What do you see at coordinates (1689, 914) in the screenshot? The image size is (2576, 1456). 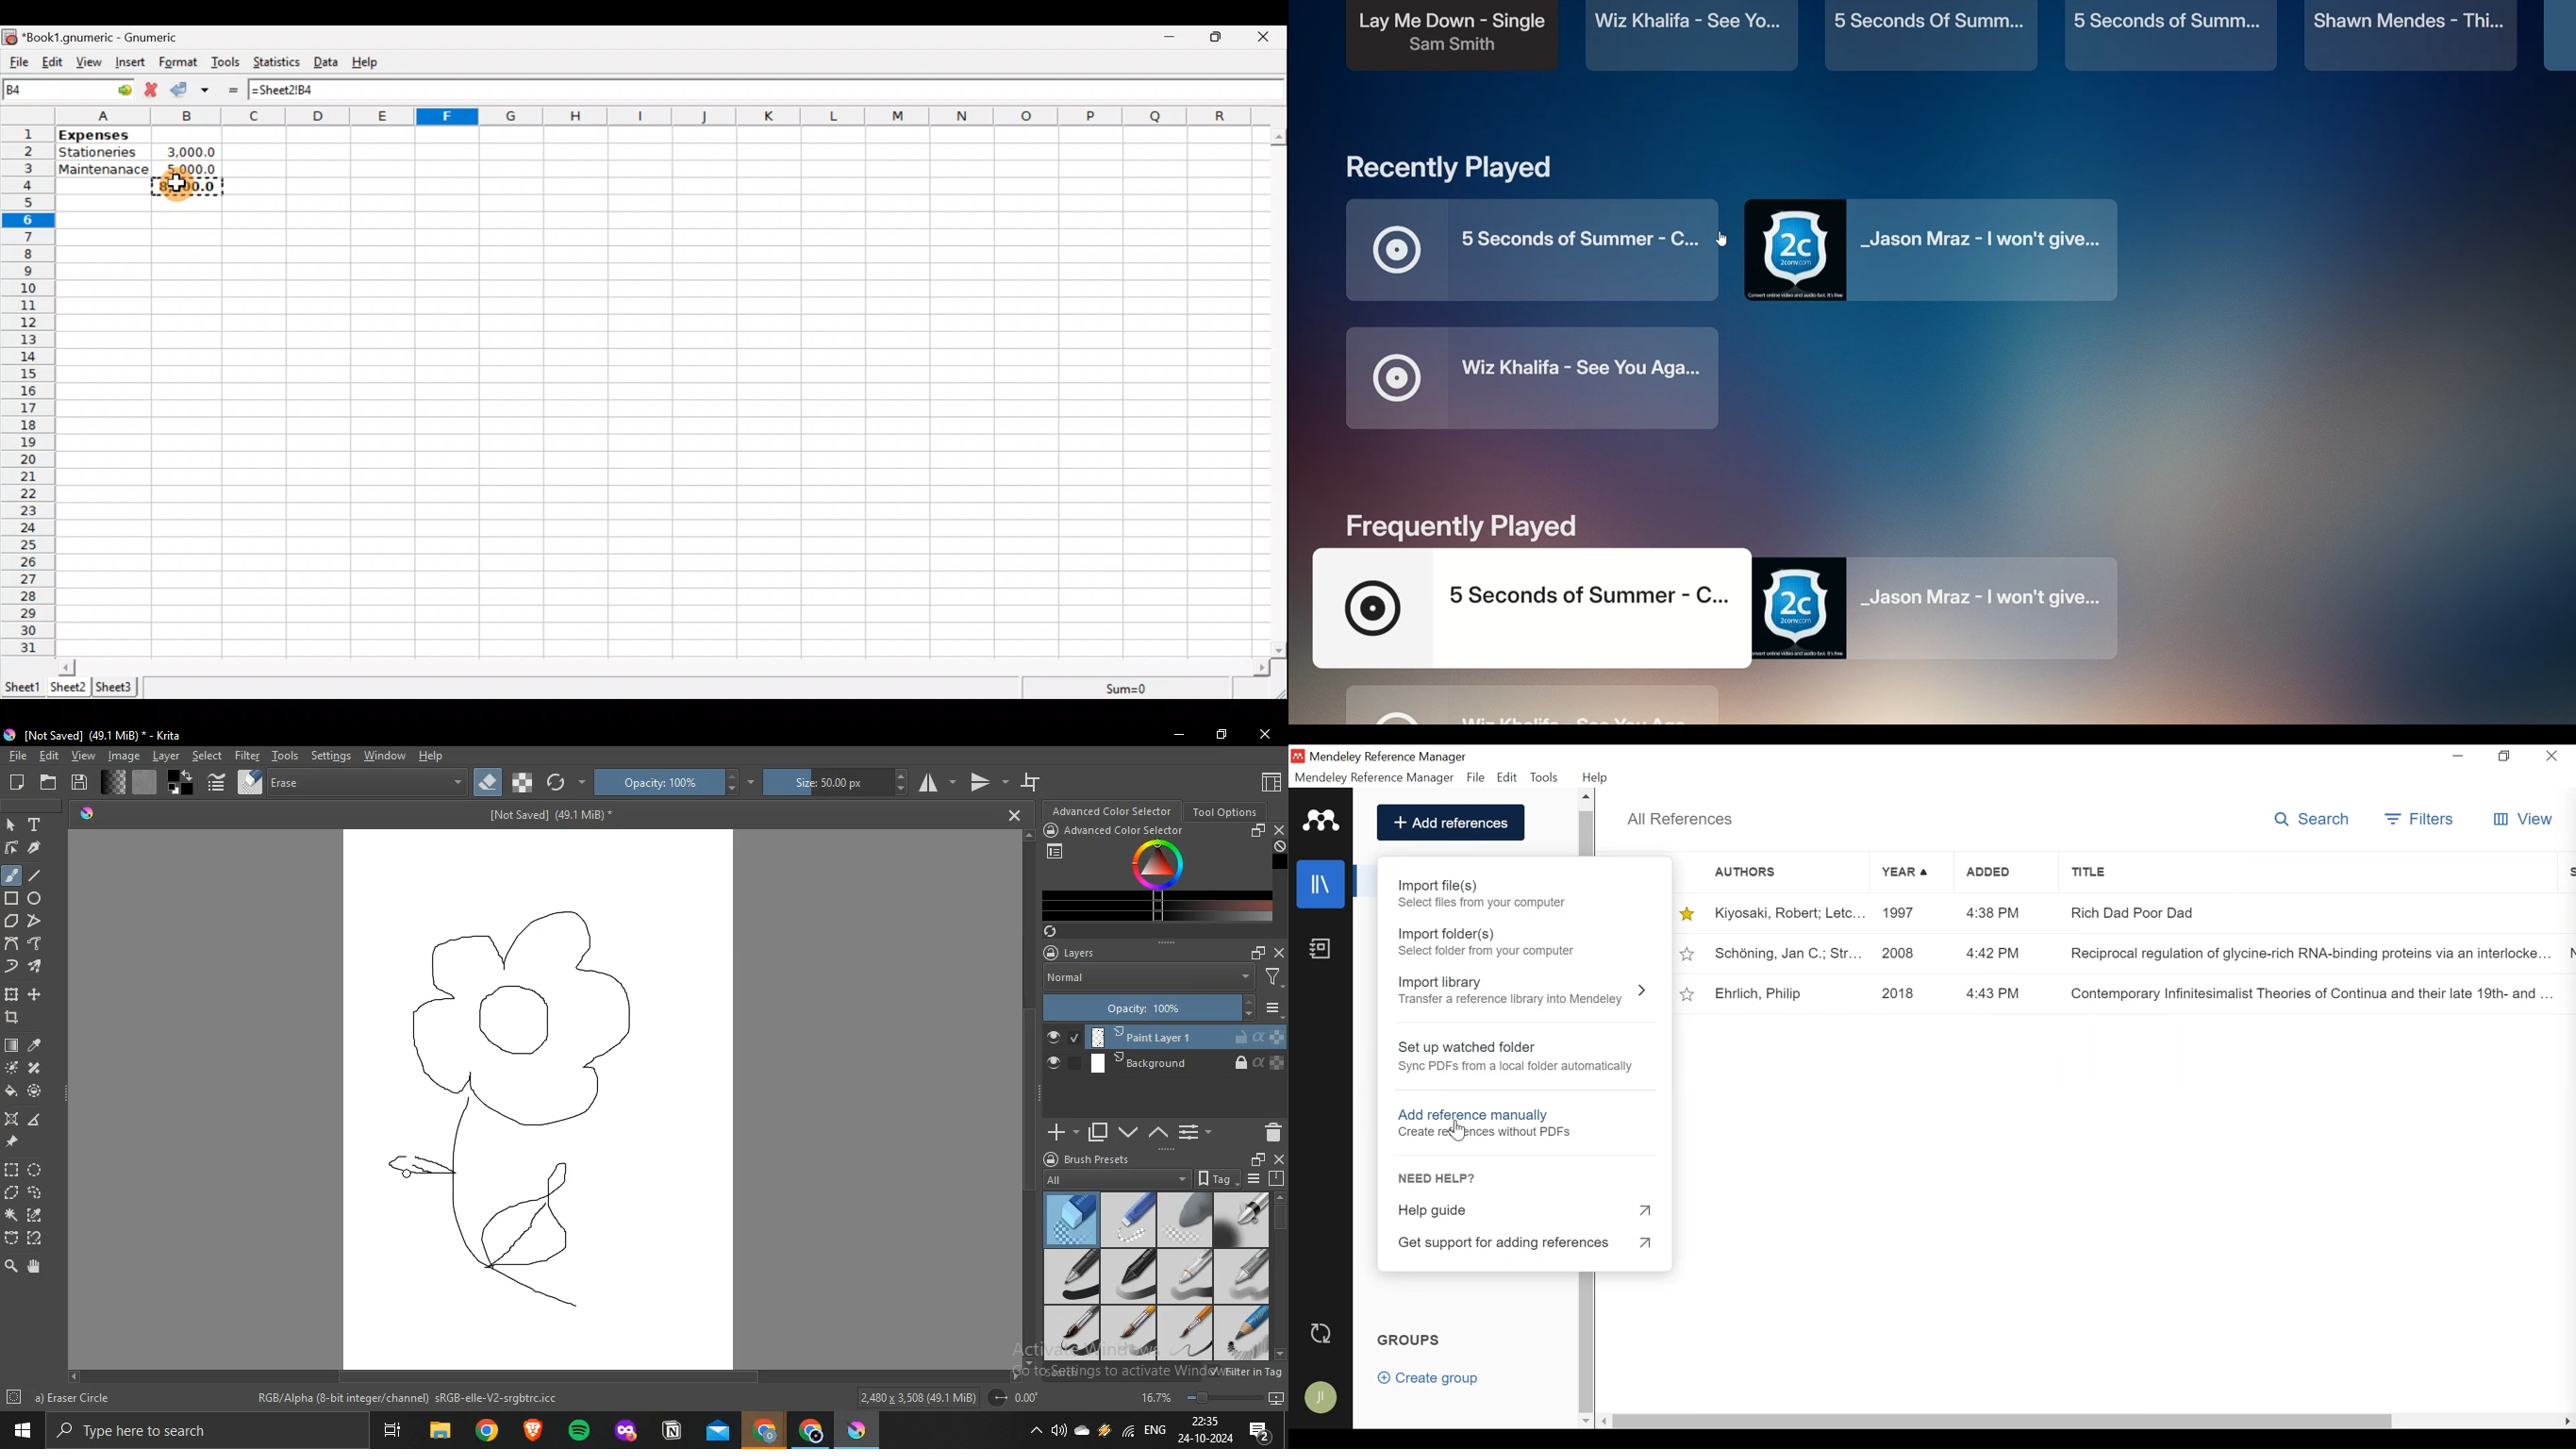 I see `Toggle favorites` at bounding box center [1689, 914].